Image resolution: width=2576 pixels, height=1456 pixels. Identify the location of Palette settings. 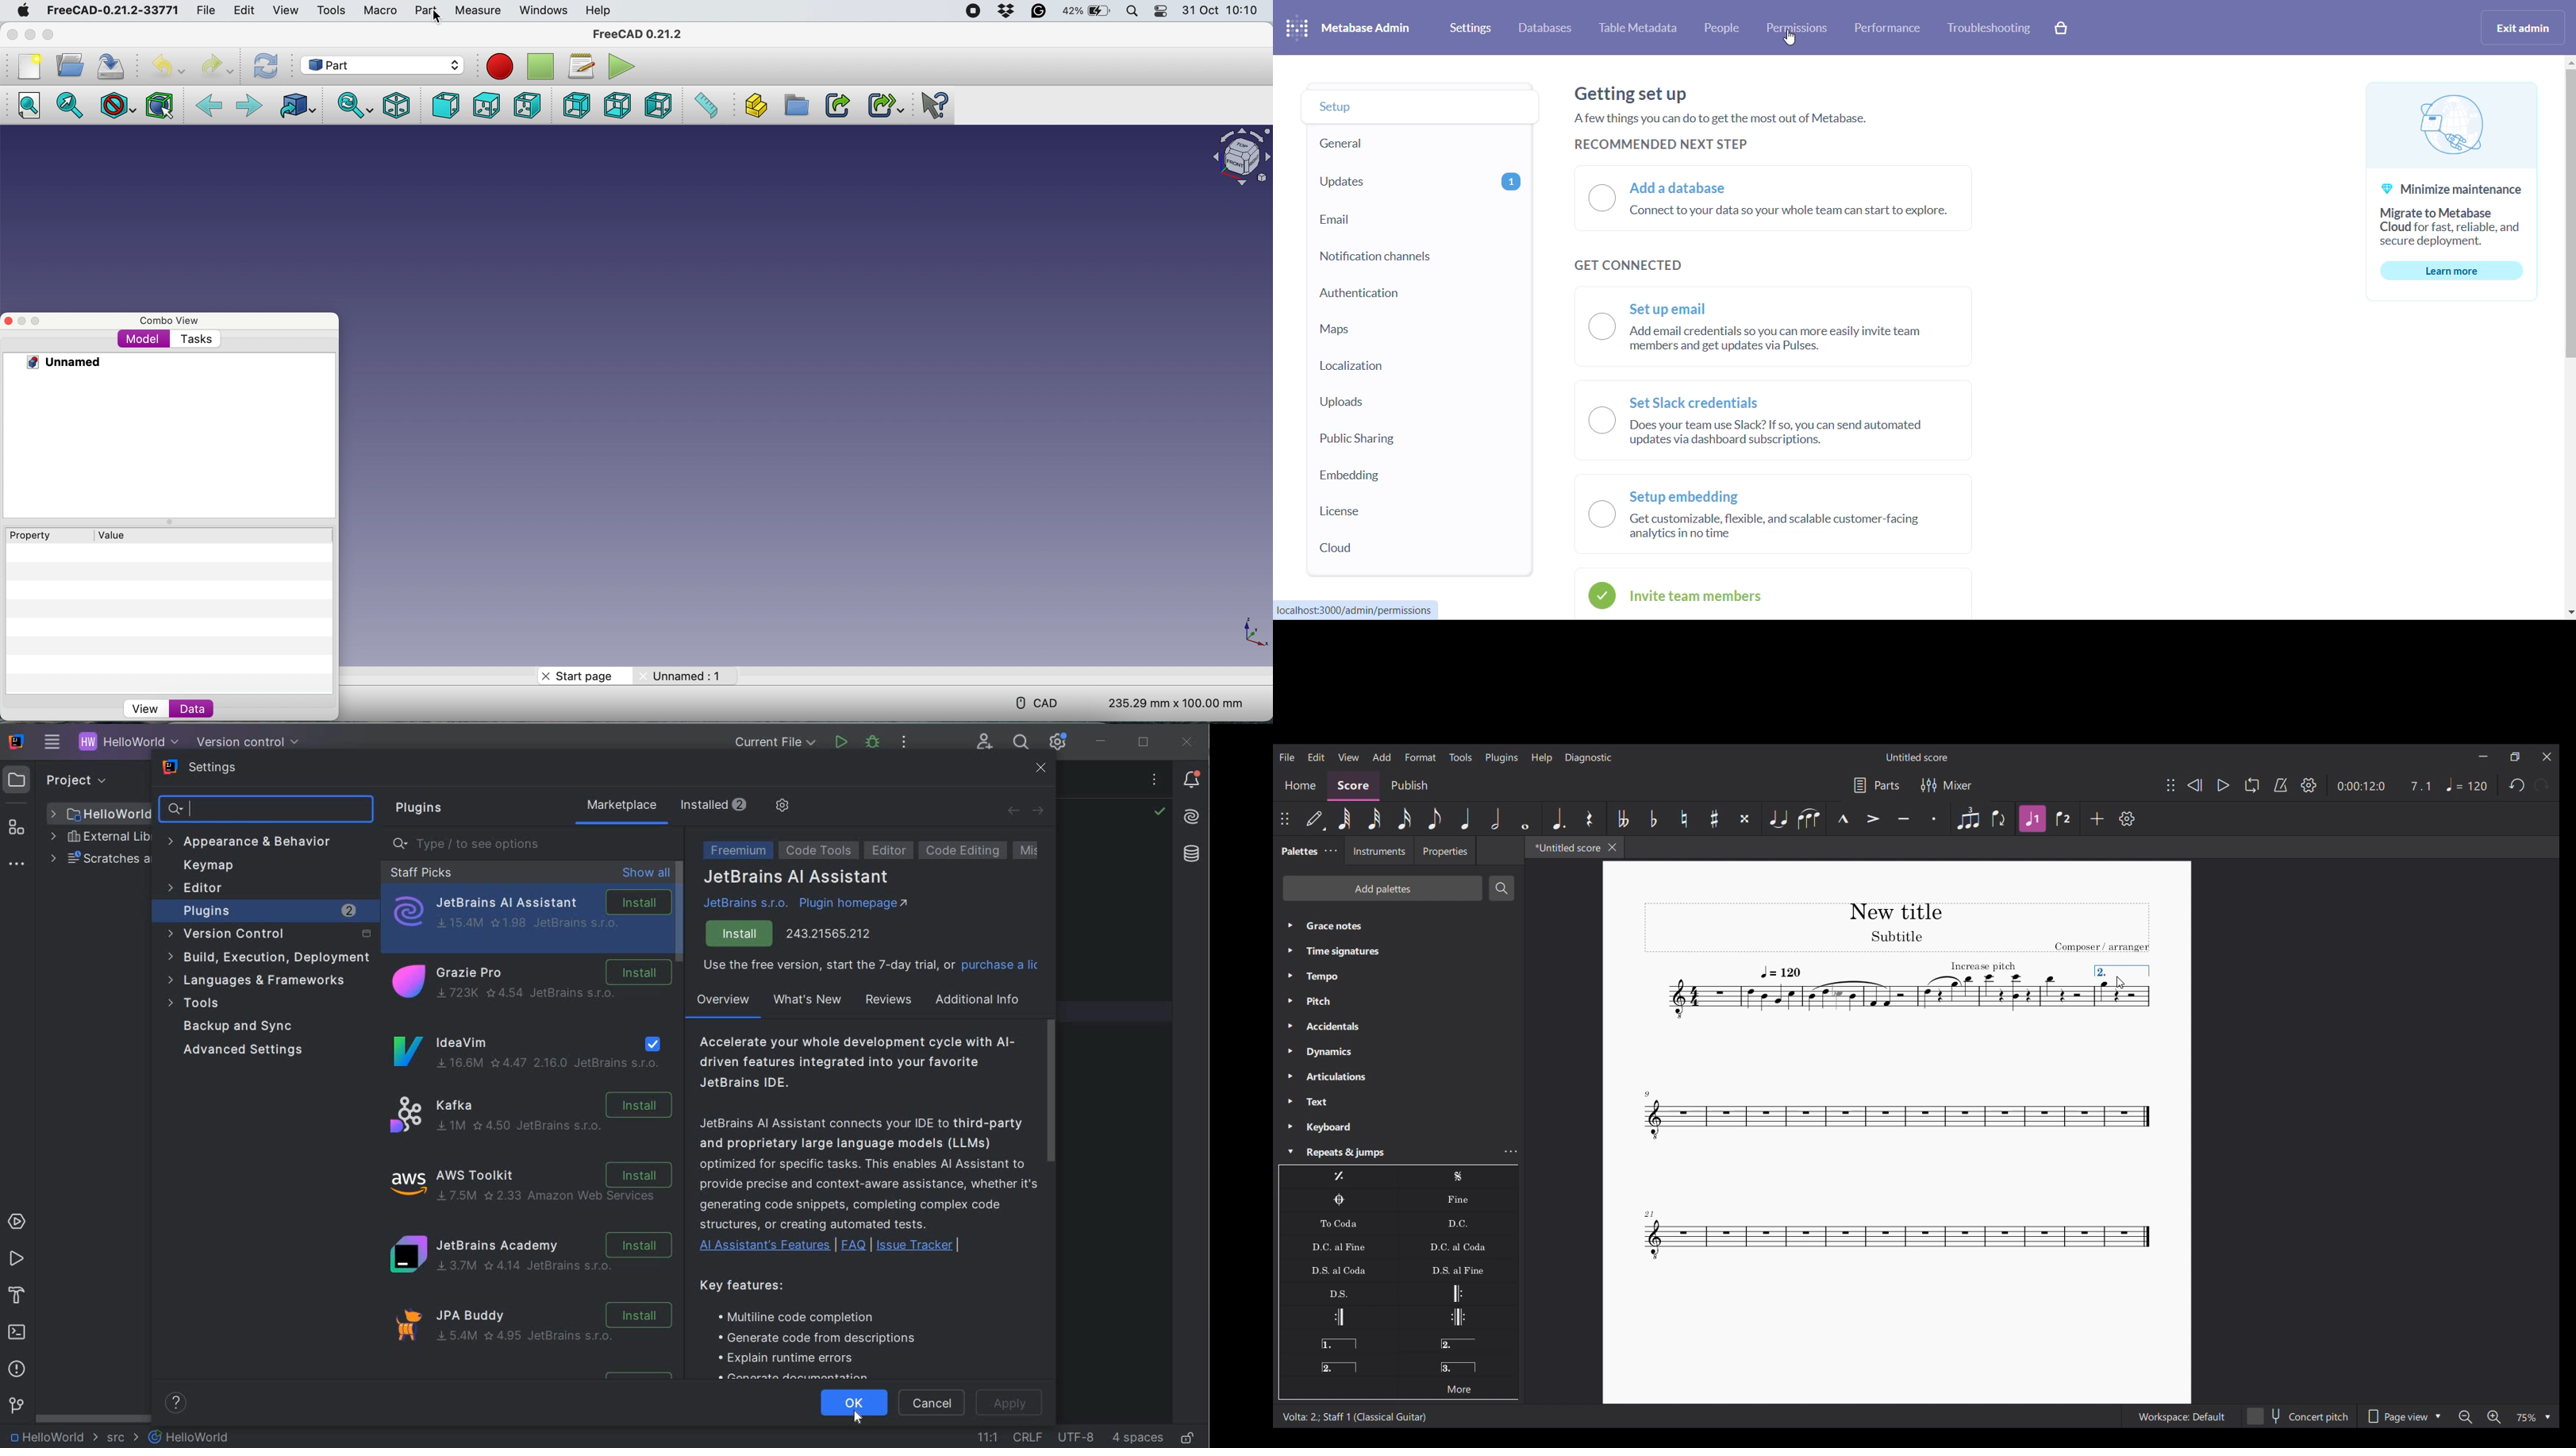
(1331, 851).